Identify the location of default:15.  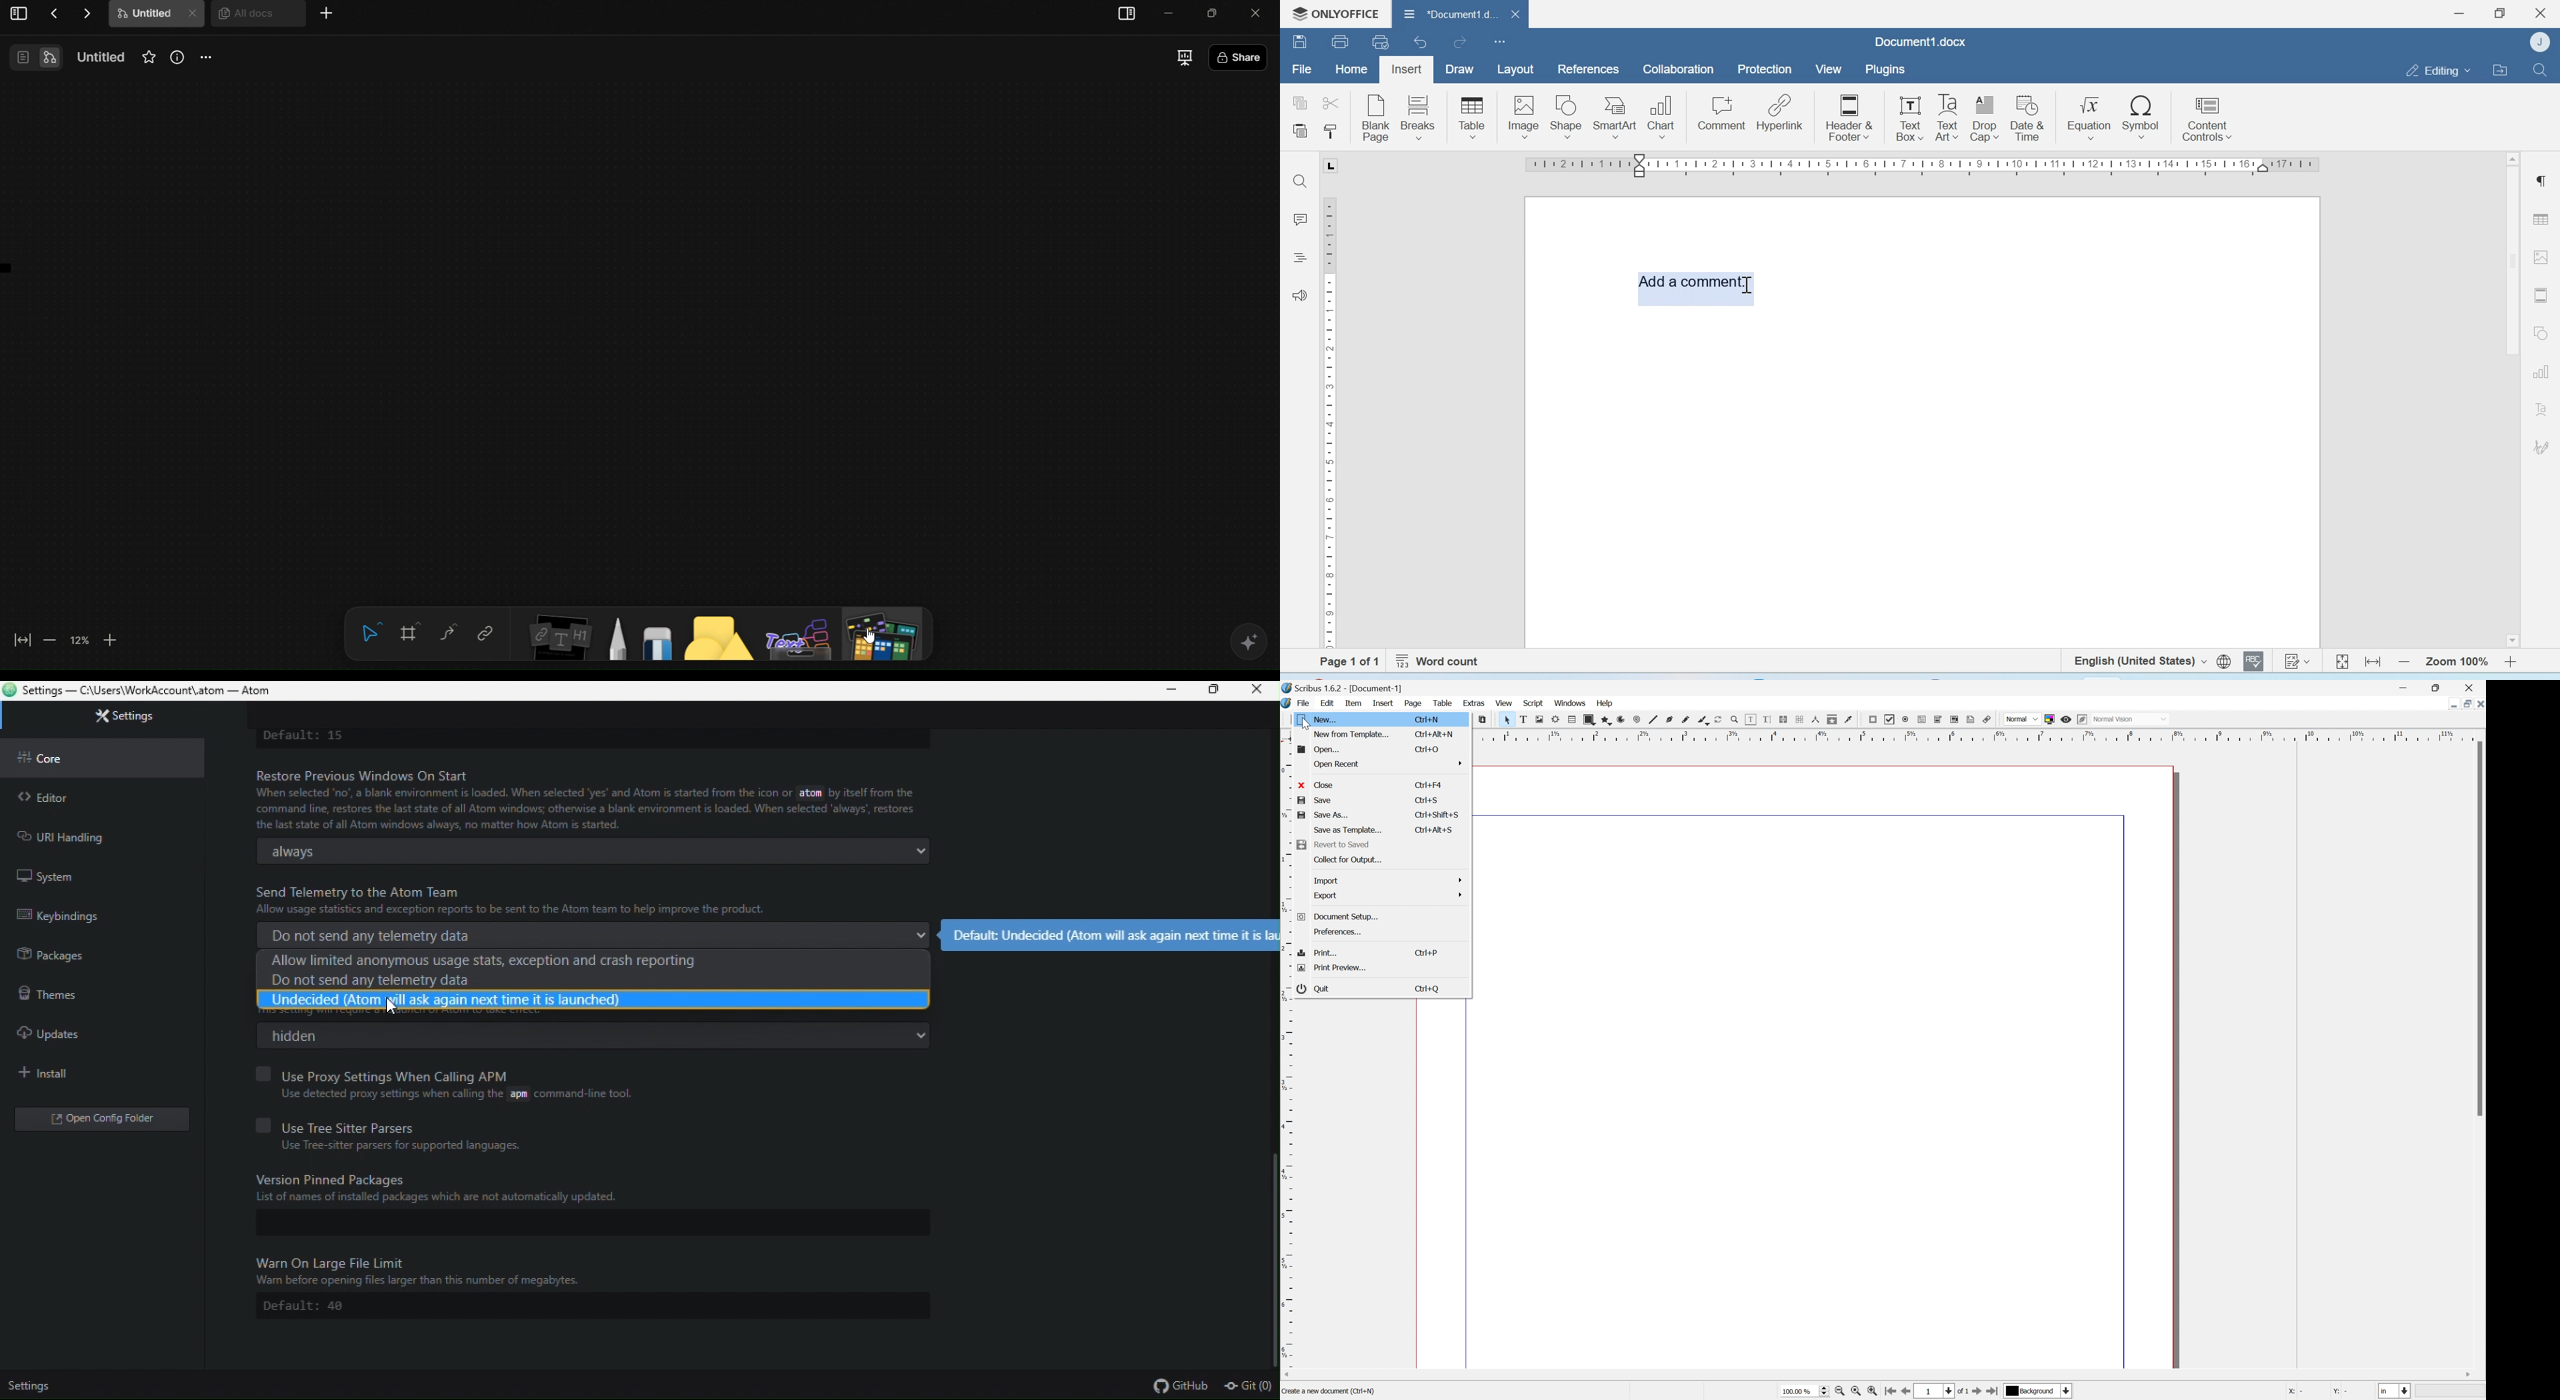
(308, 733).